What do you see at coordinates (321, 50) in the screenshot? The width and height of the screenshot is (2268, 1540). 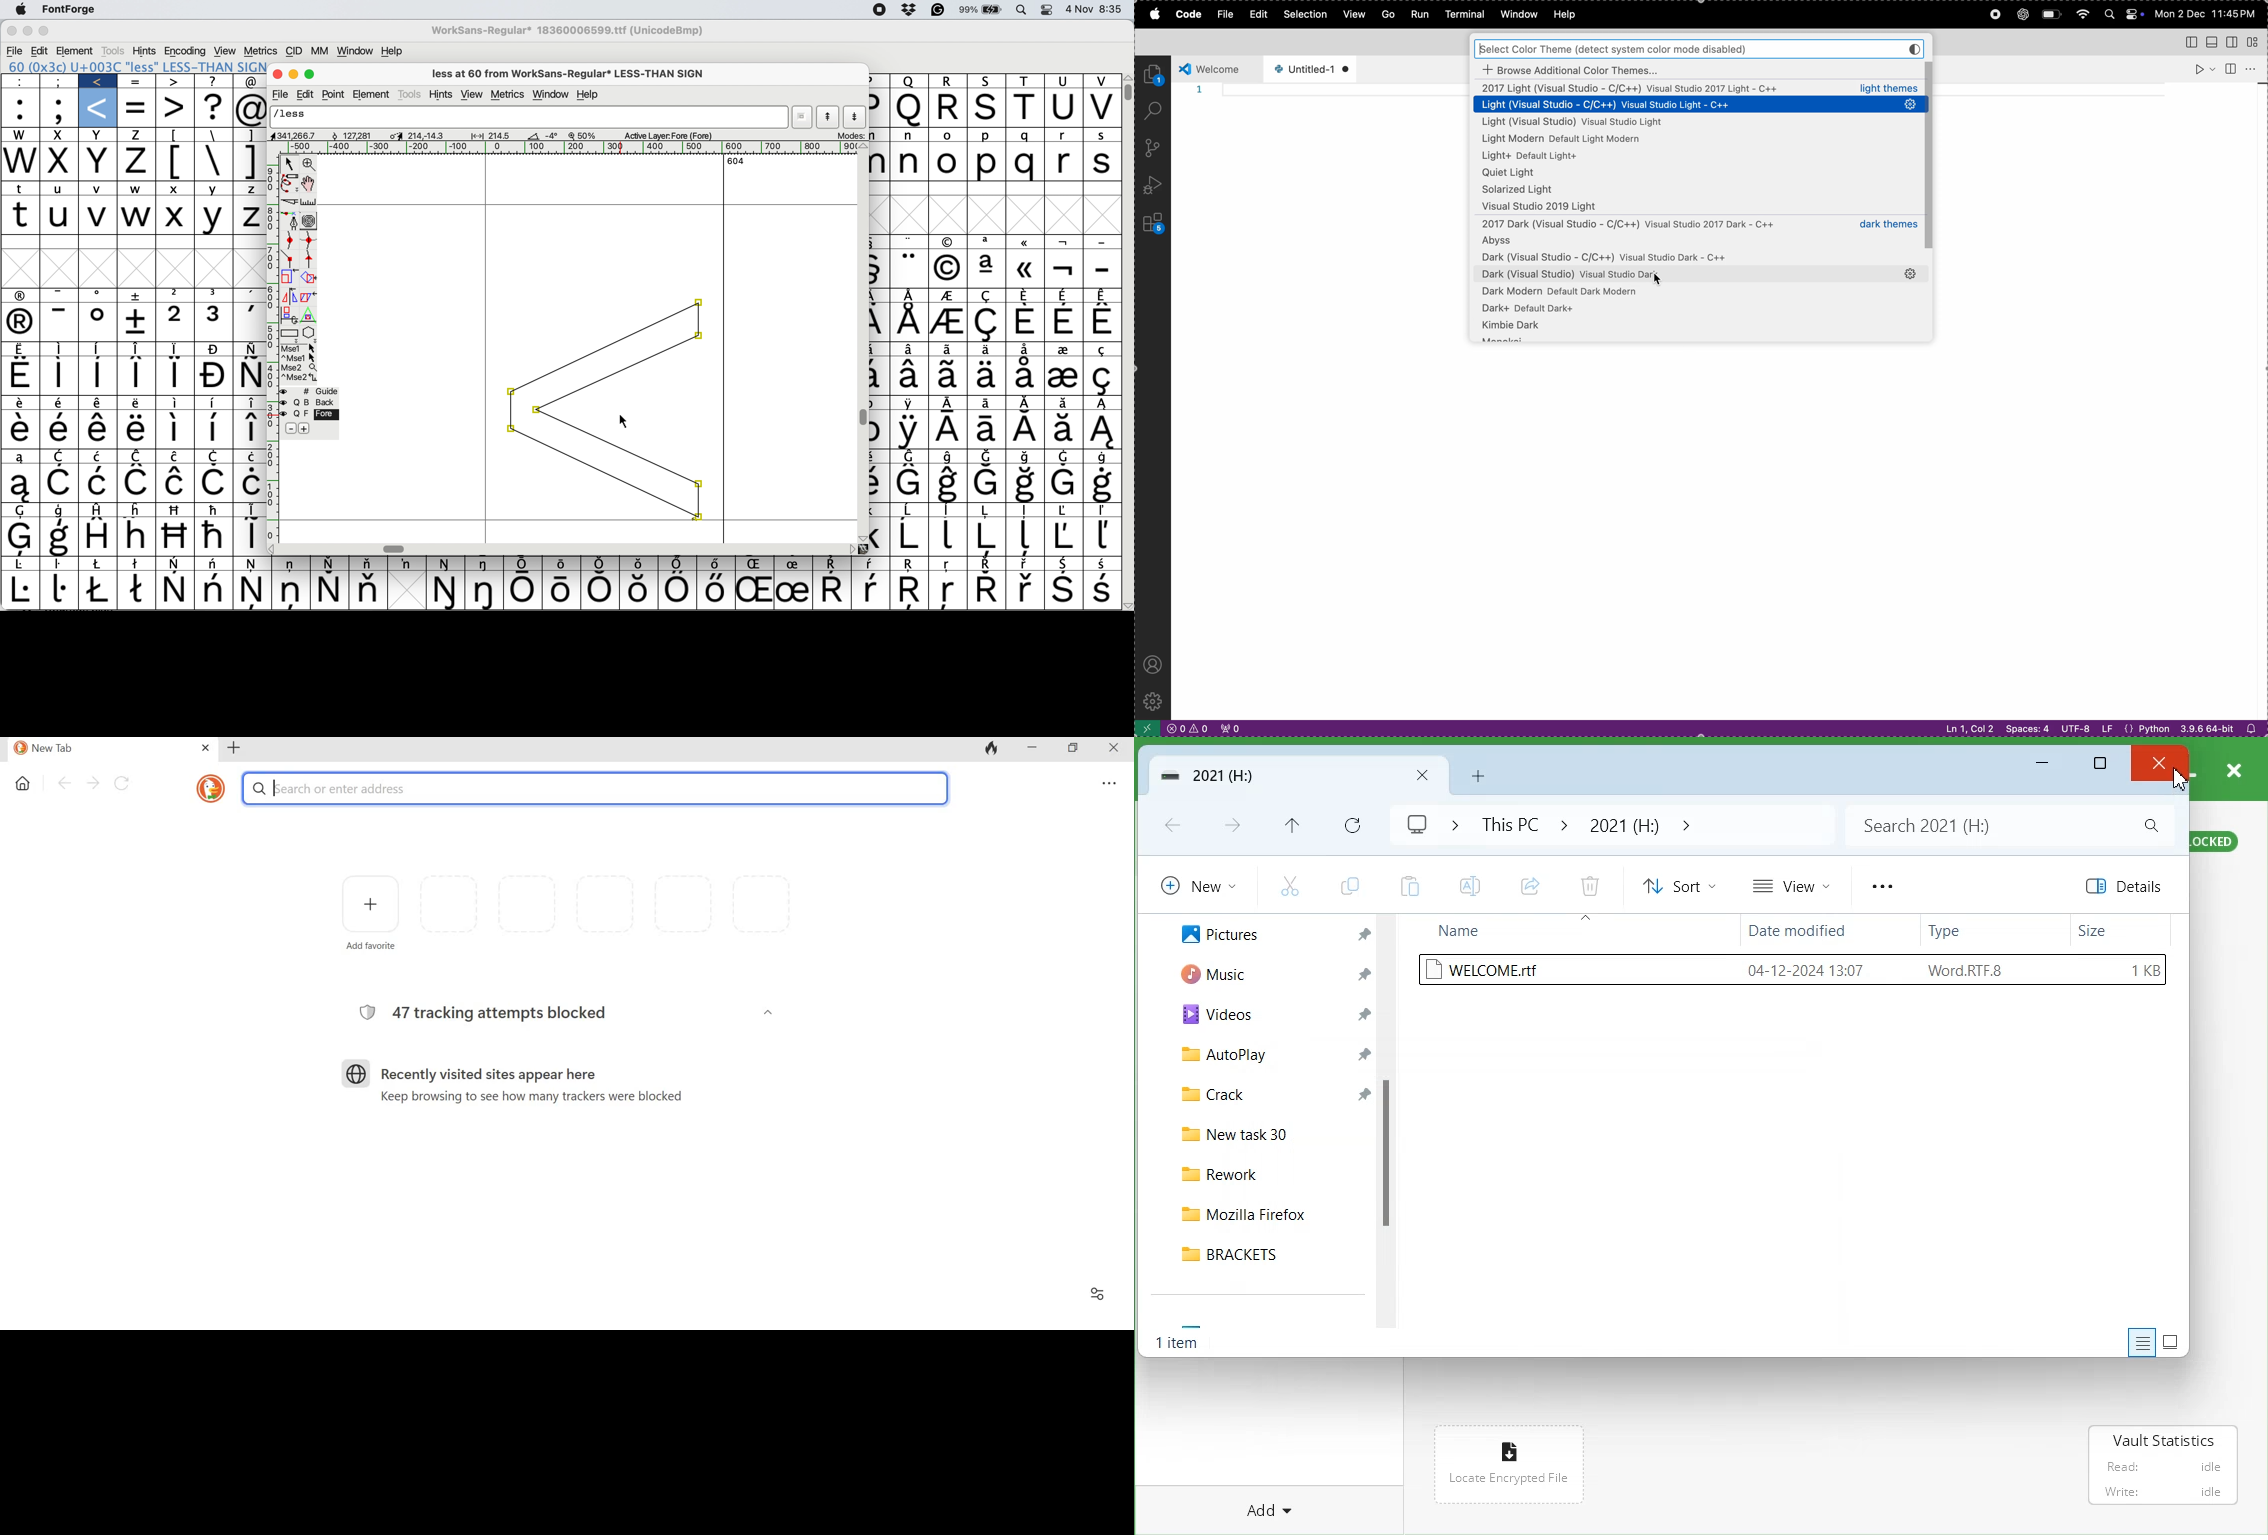 I see `mm` at bounding box center [321, 50].